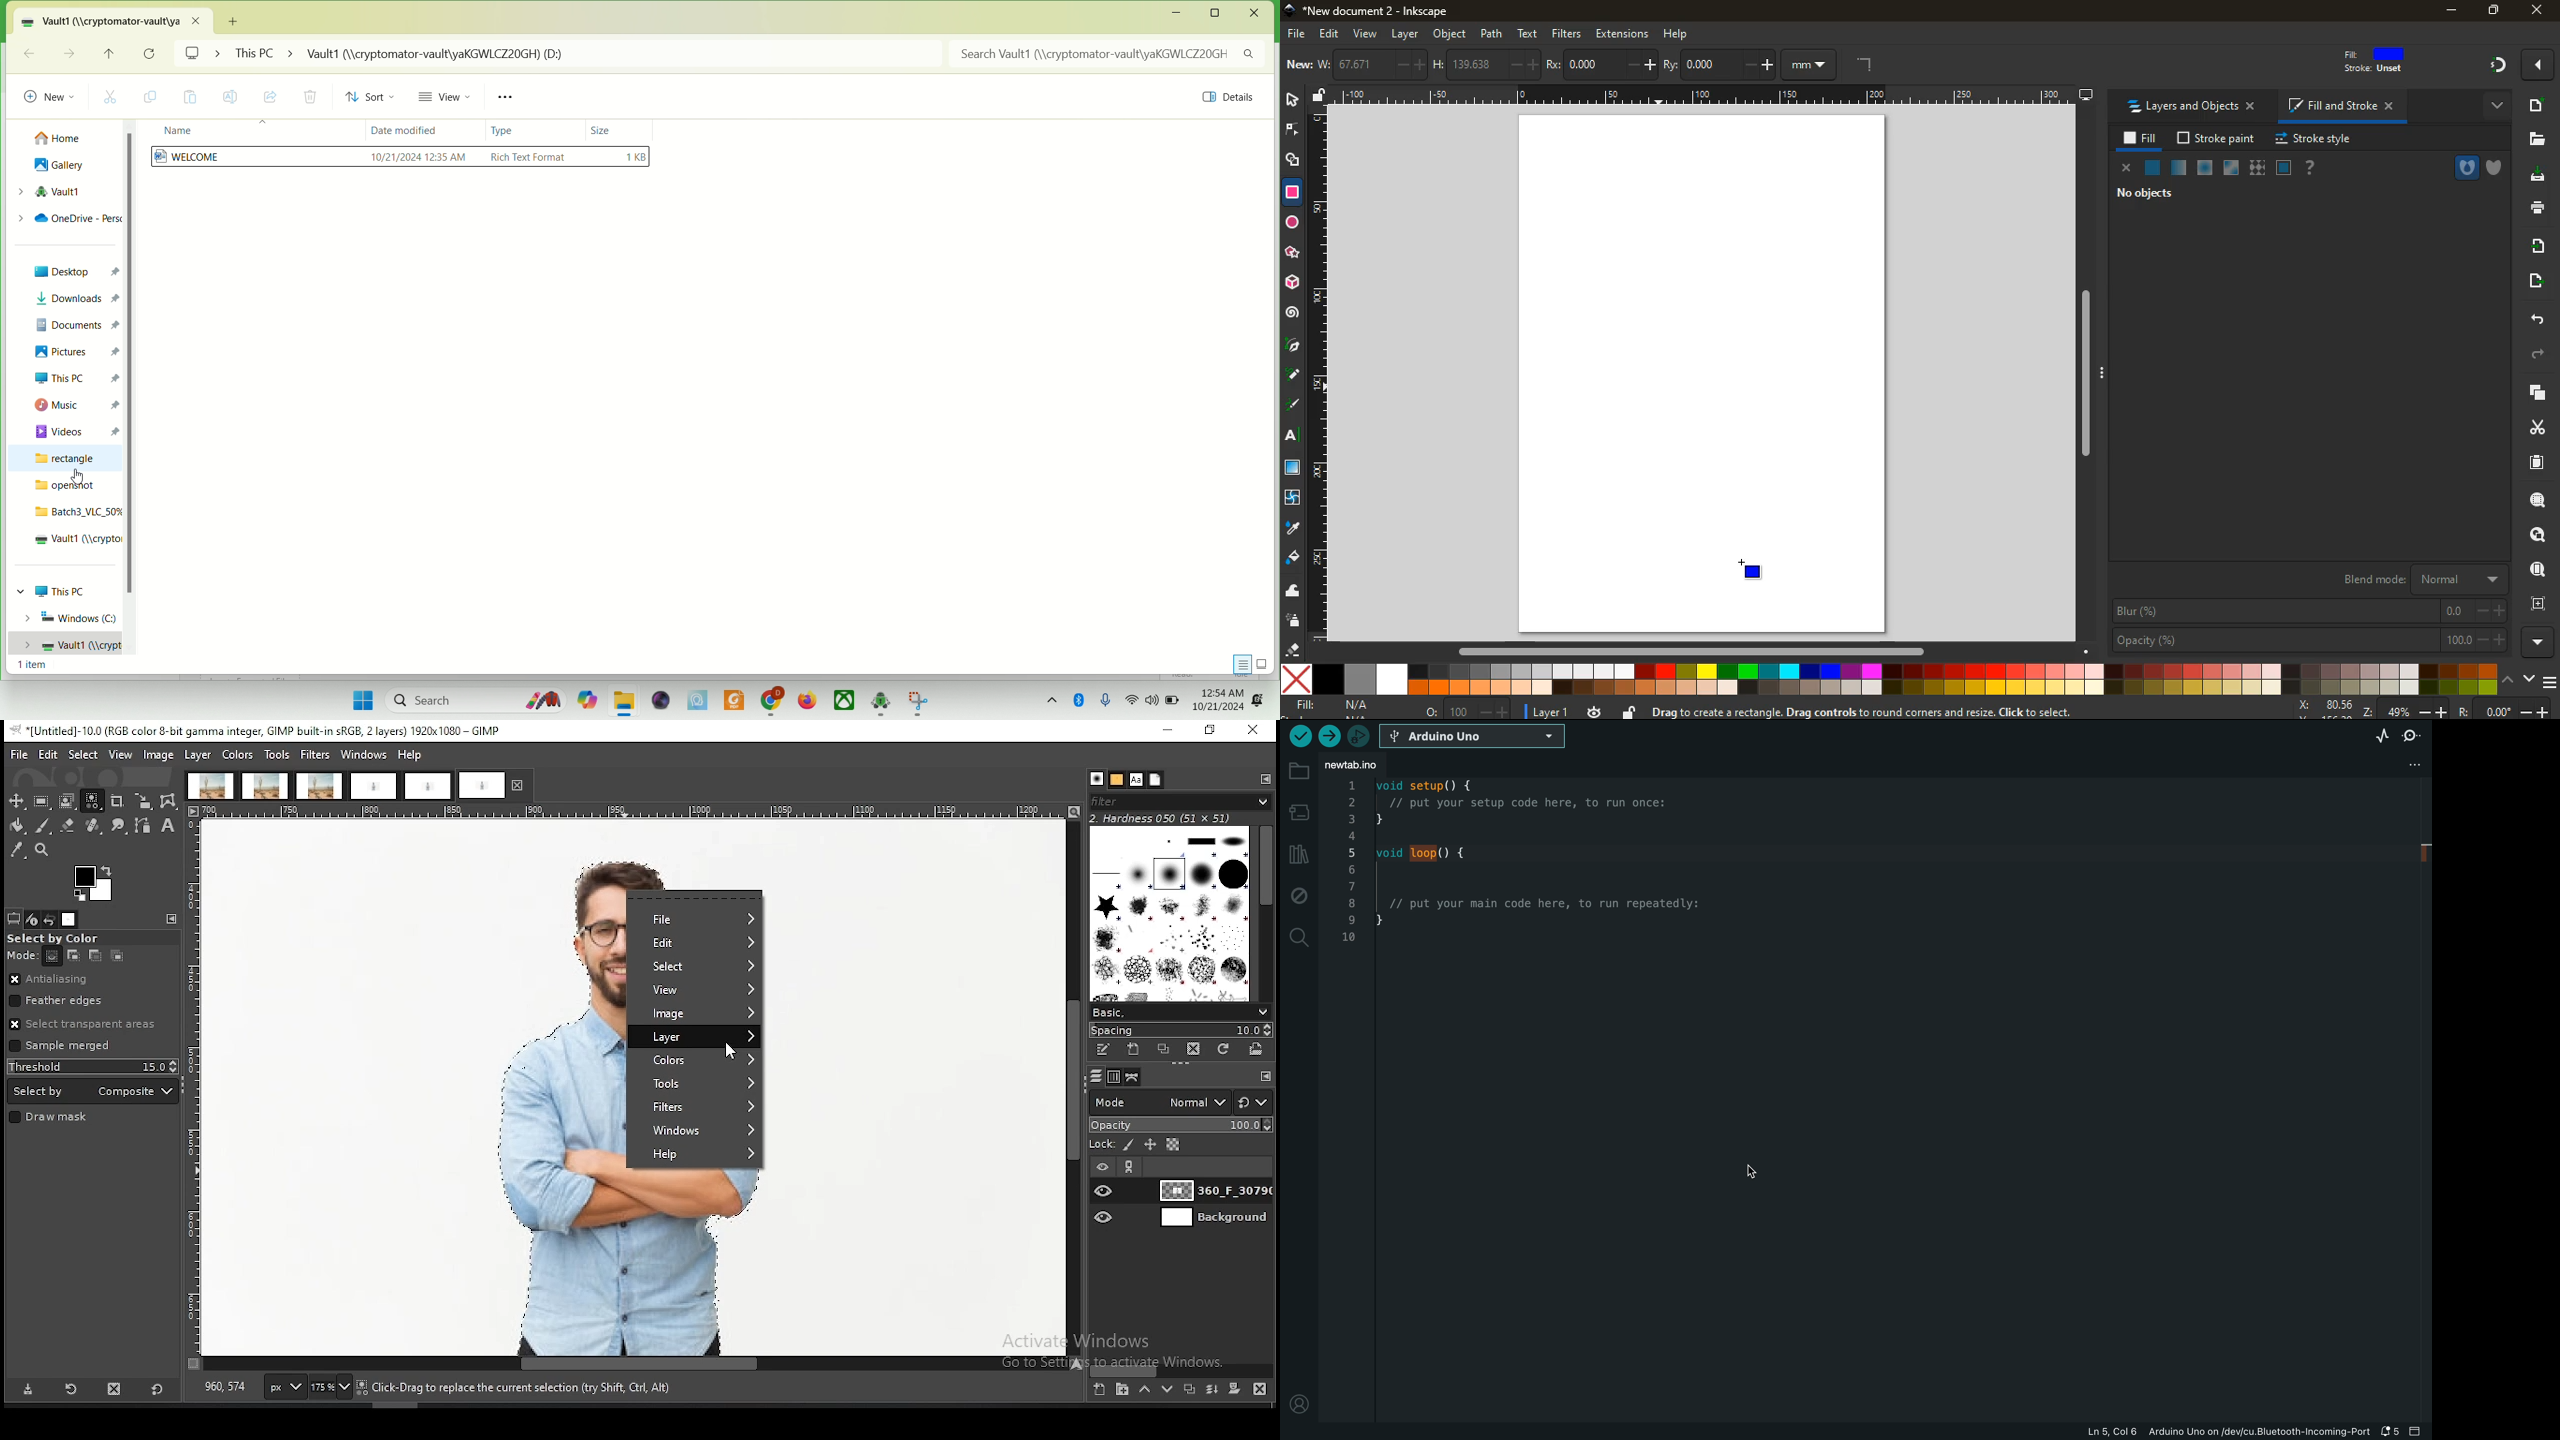 The width and height of the screenshot is (2576, 1456). I want to click on , so click(1292, 225).